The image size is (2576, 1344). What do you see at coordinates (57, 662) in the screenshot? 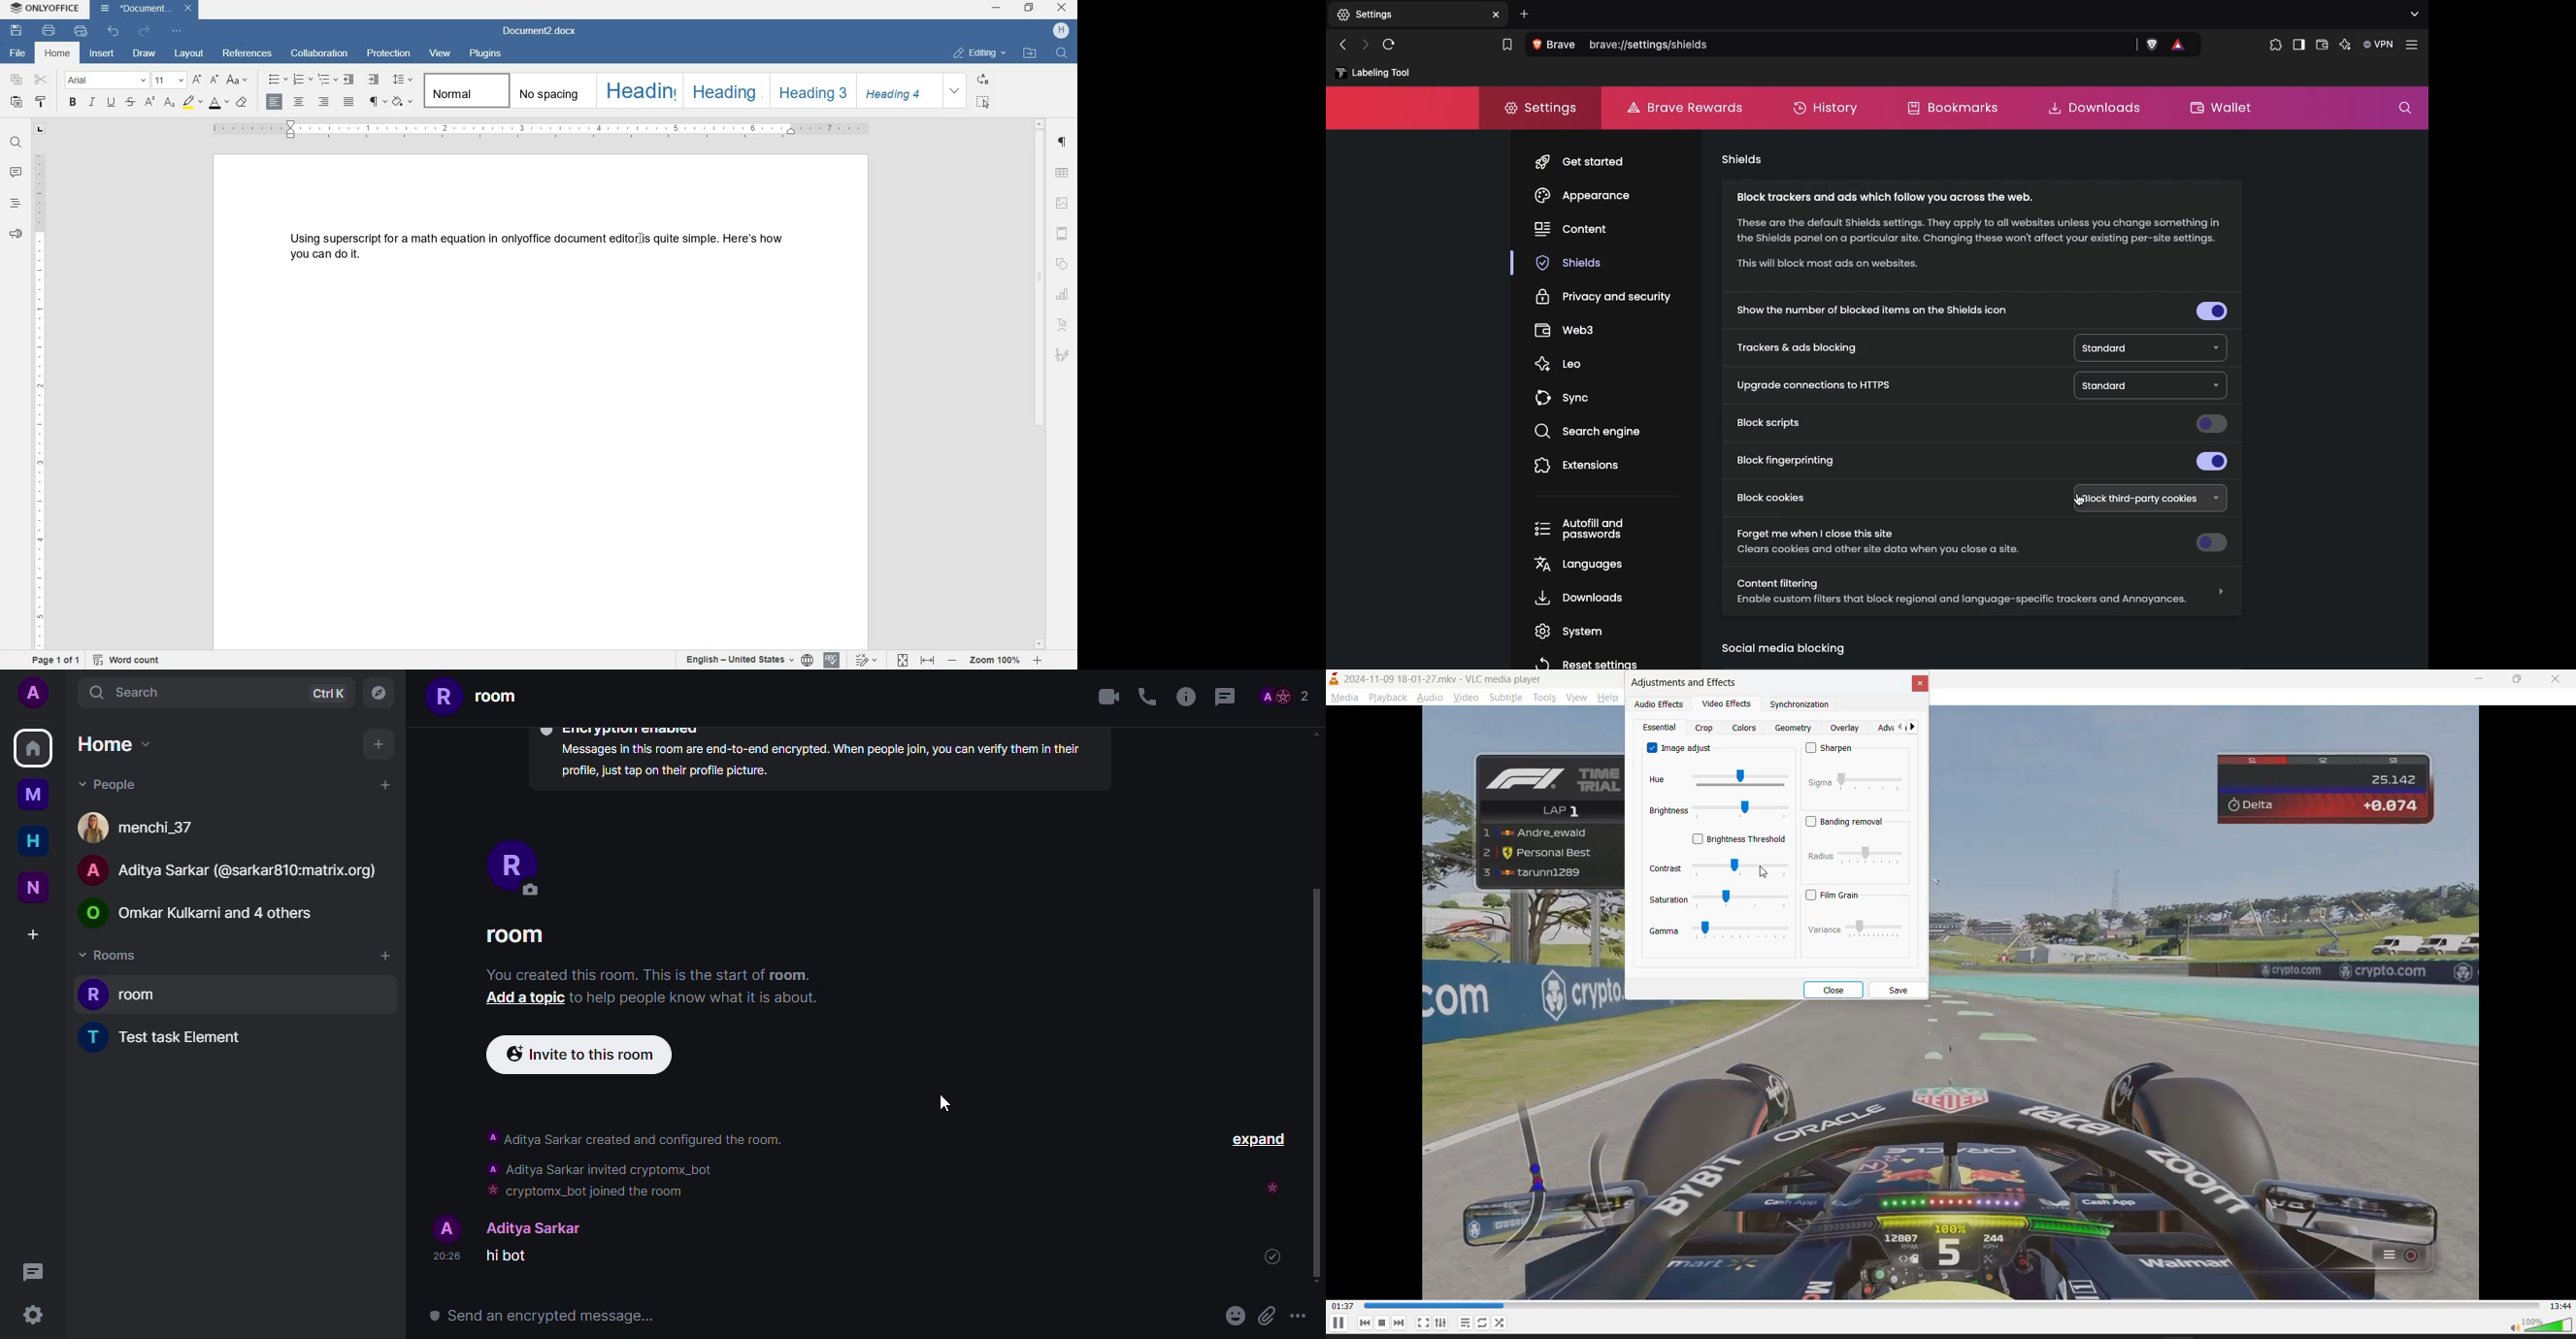
I see `page 1 of 1` at bounding box center [57, 662].